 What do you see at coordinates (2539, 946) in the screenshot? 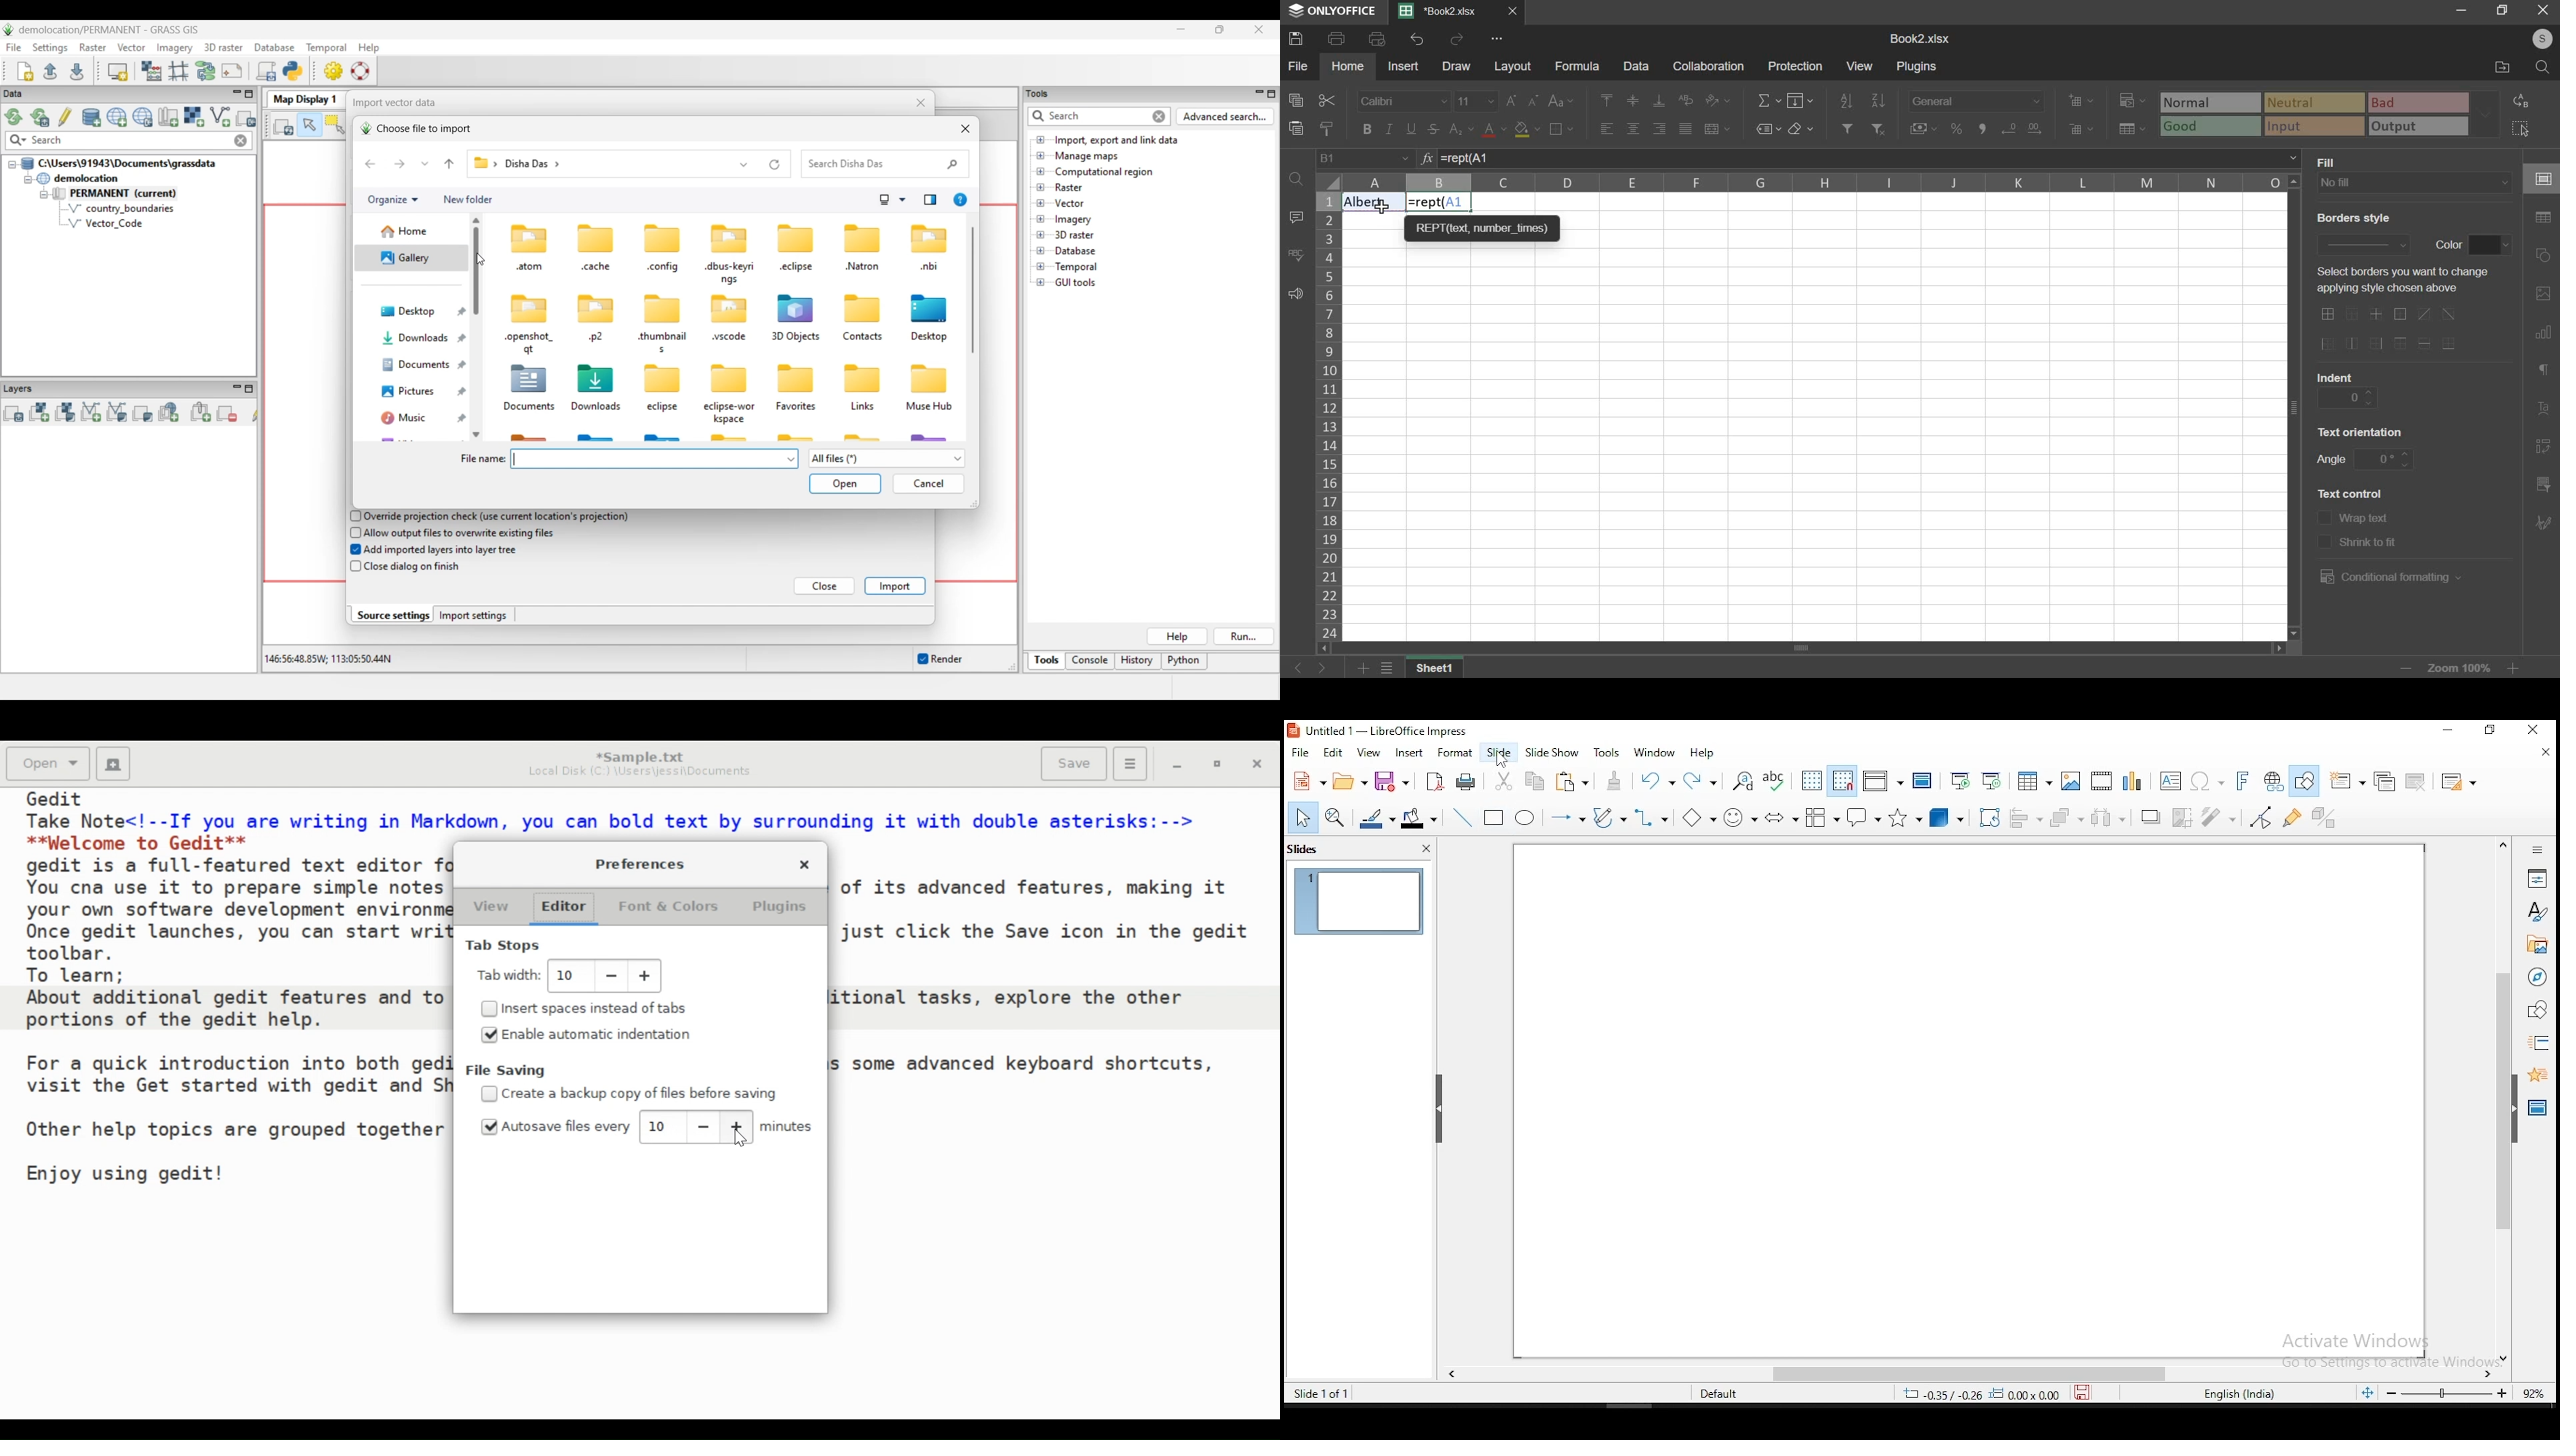
I see `gallery` at bounding box center [2539, 946].